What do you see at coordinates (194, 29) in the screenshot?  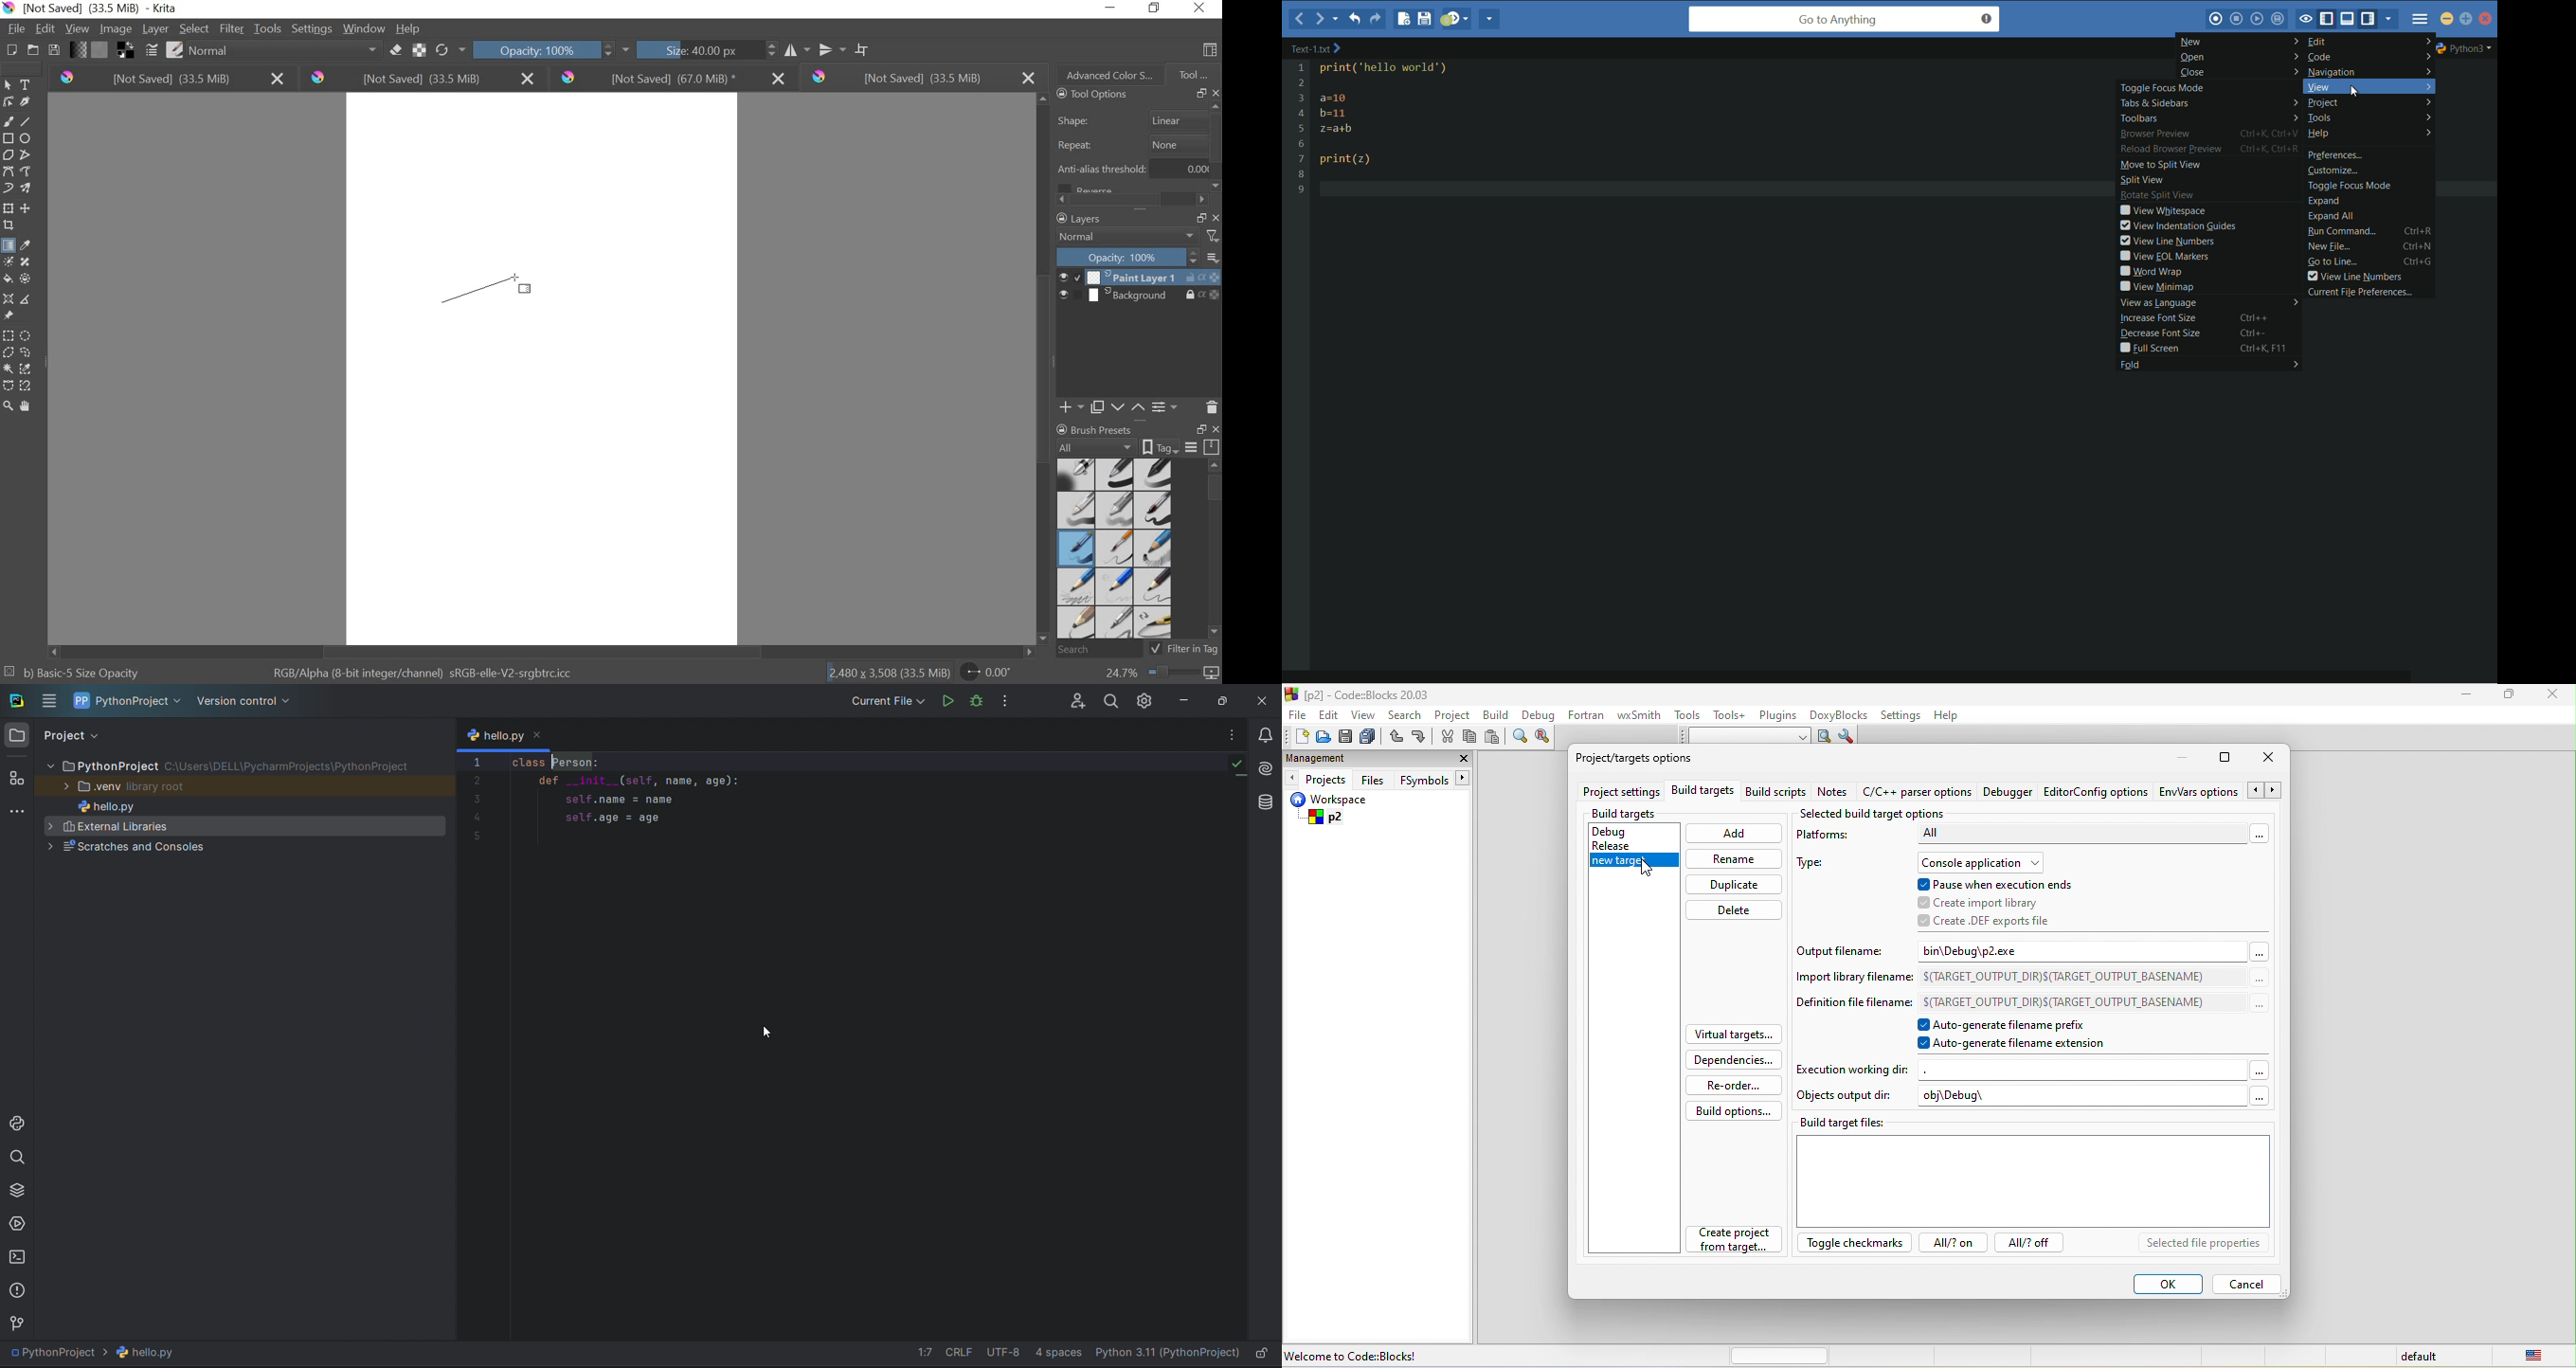 I see `SELECT` at bounding box center [194, 29].